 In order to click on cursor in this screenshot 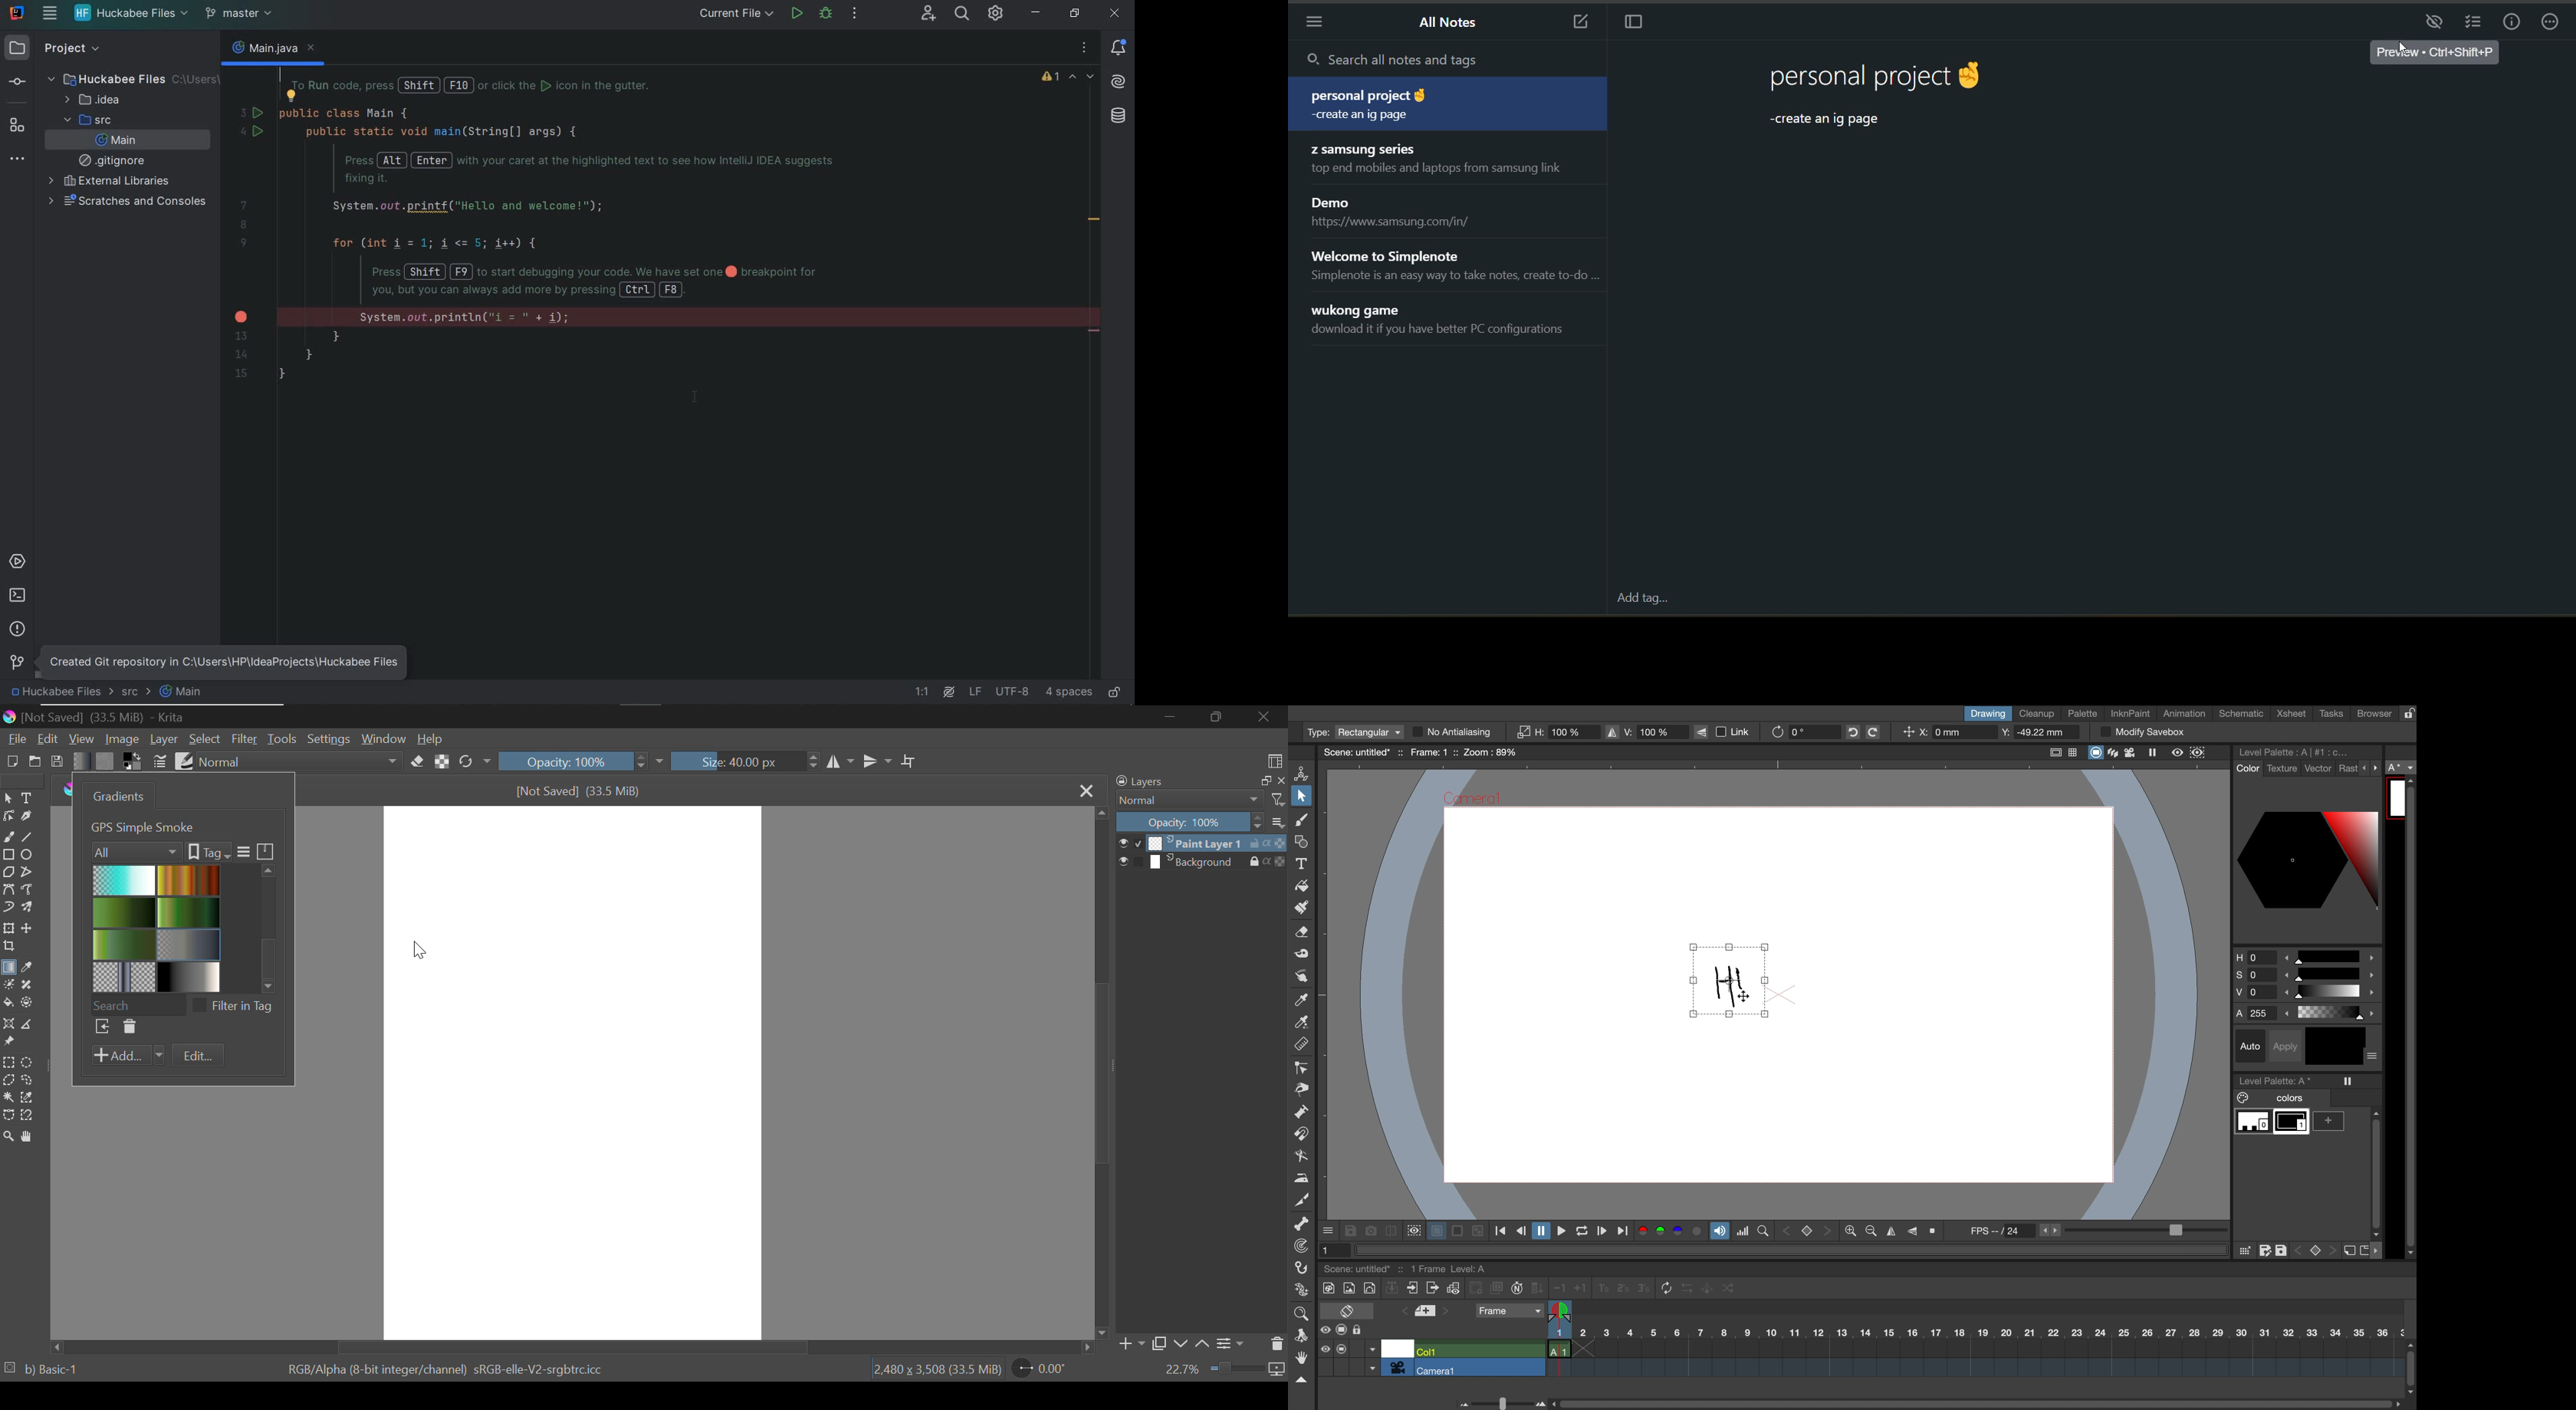, I will do `click(699, 397)`.